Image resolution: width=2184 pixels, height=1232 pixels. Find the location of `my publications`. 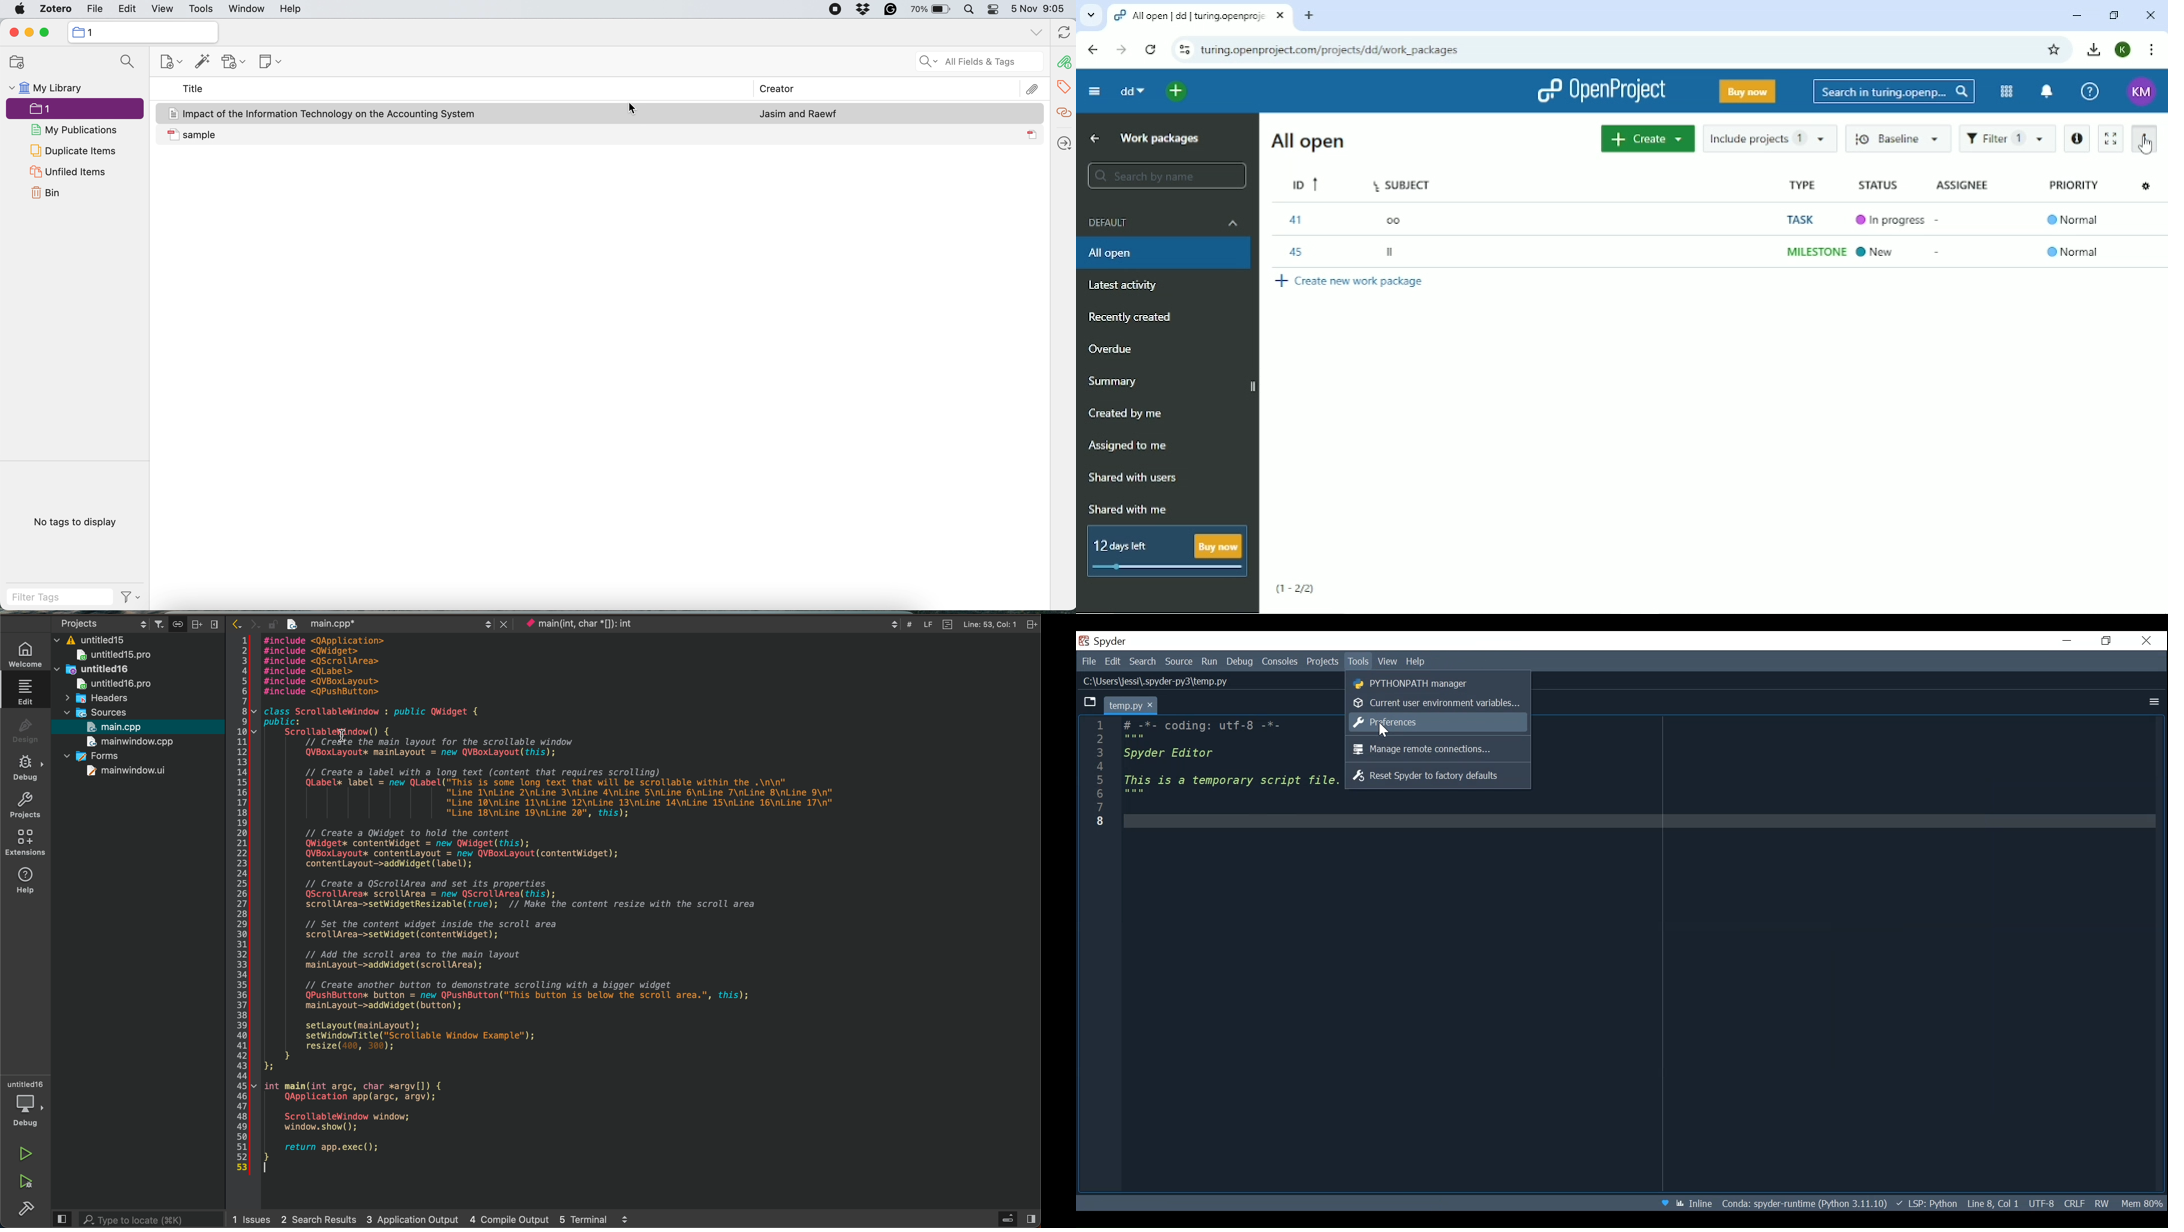

my publications is located at coordinates (75, 131).